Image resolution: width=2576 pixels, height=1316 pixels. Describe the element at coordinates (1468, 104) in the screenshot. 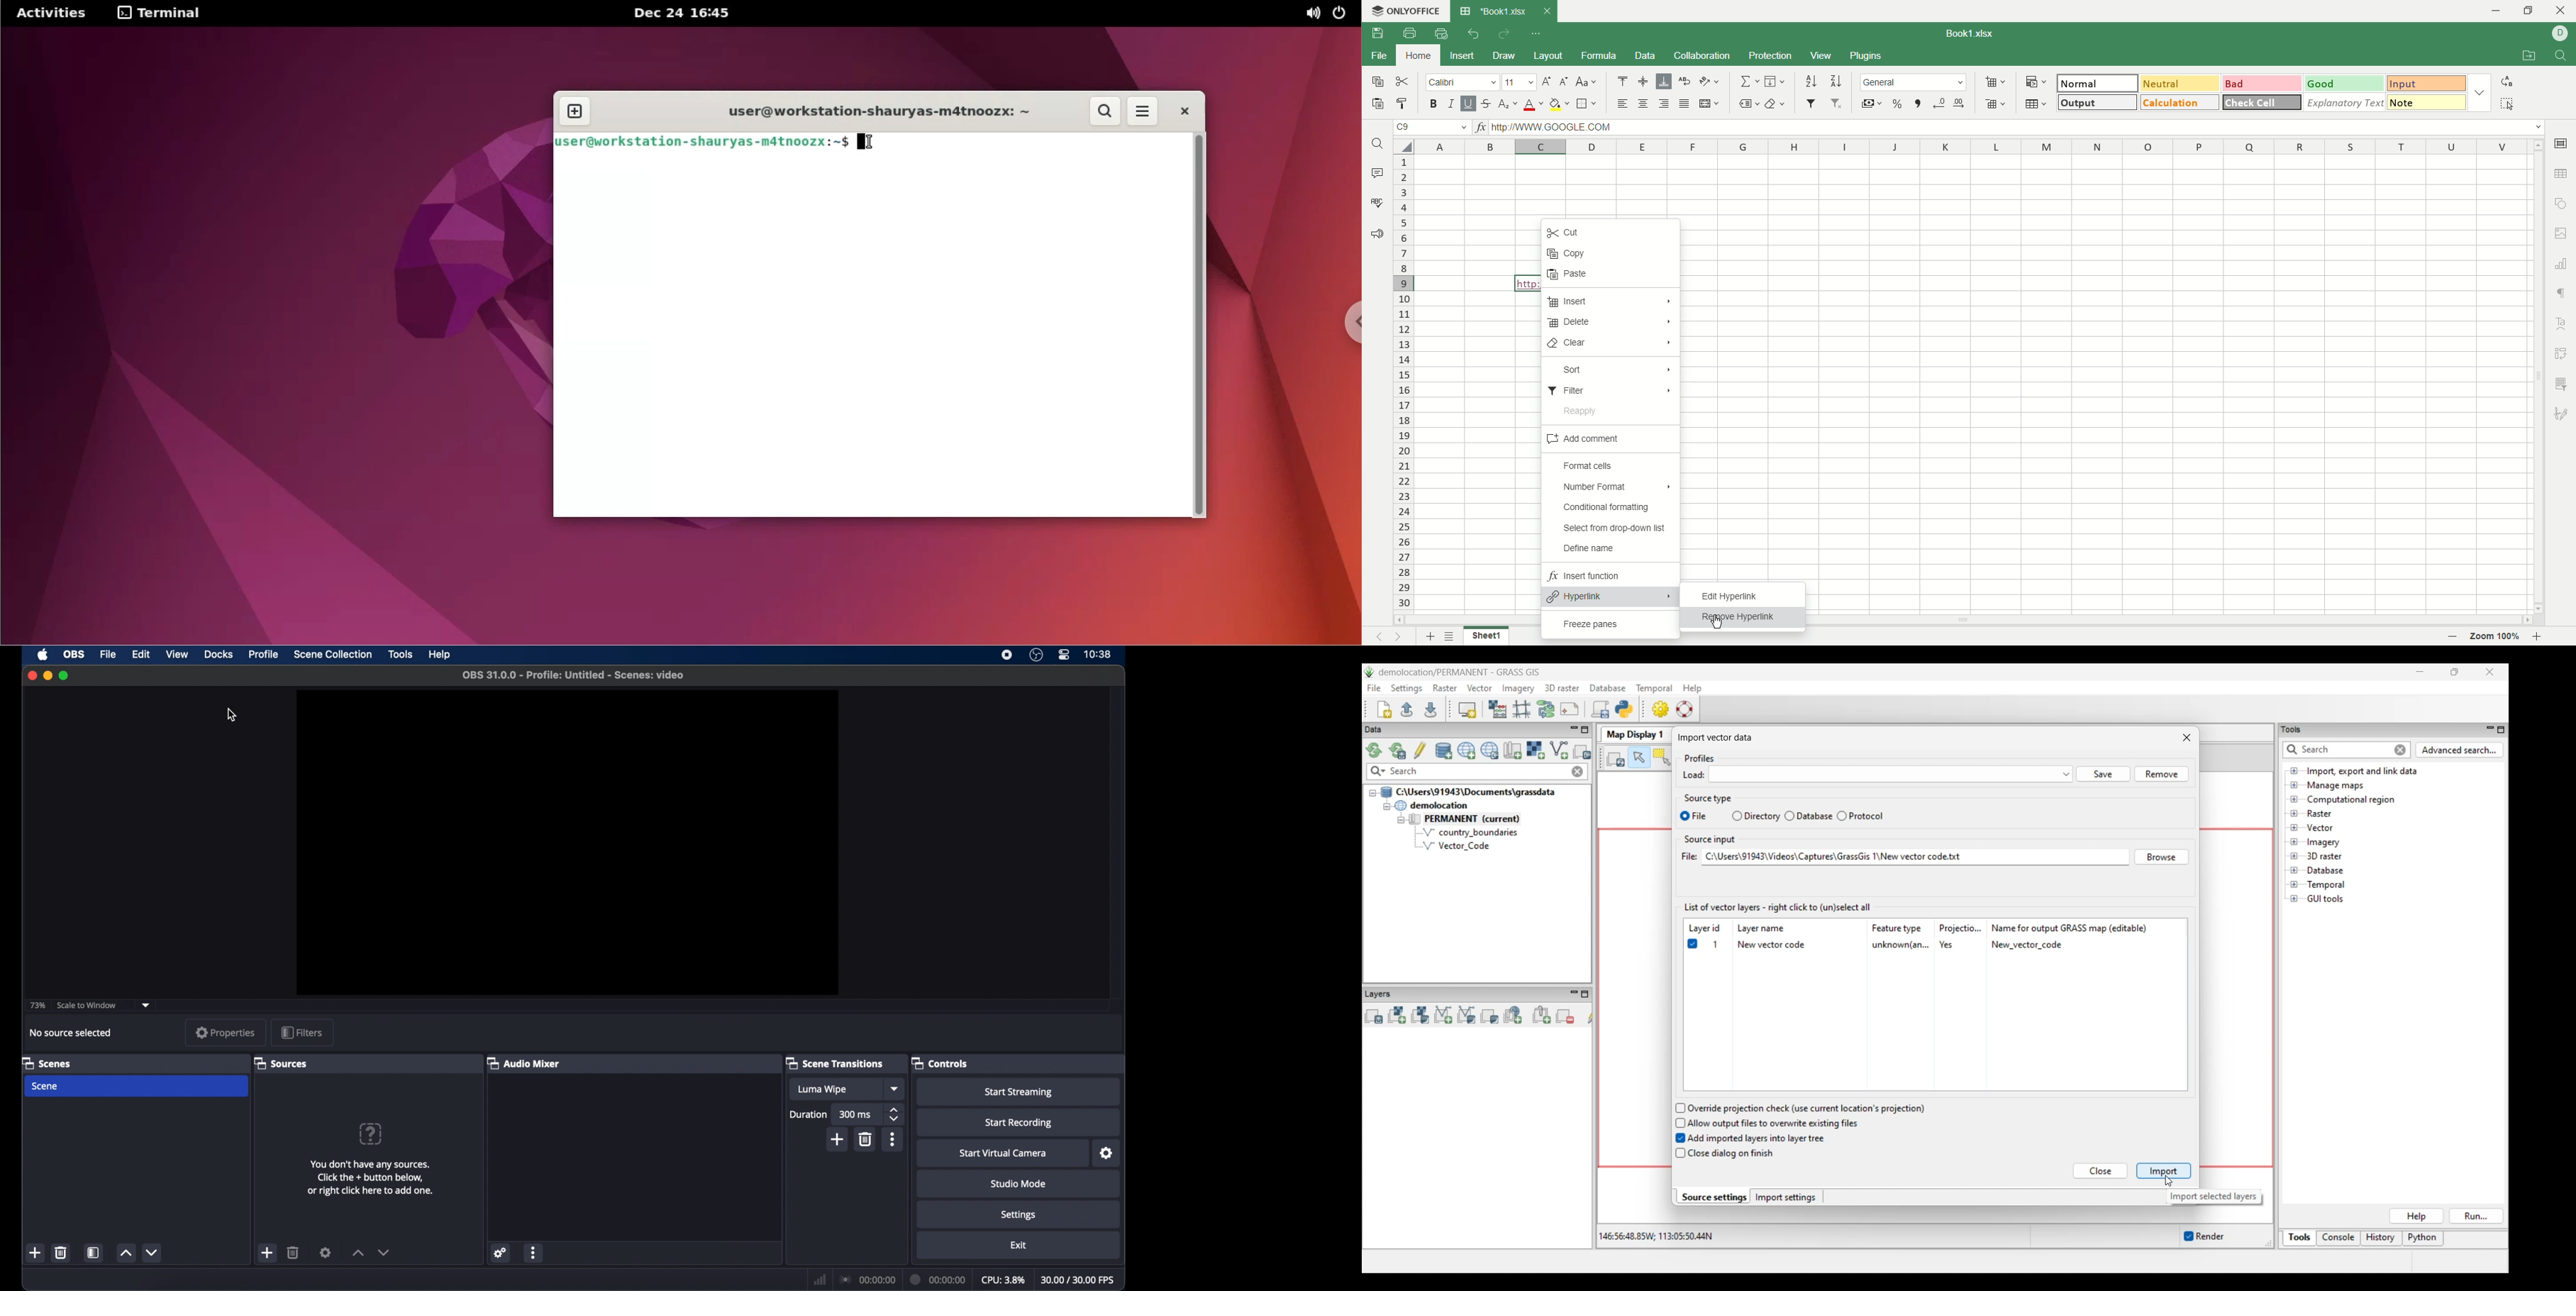

I see `underline` at that location.